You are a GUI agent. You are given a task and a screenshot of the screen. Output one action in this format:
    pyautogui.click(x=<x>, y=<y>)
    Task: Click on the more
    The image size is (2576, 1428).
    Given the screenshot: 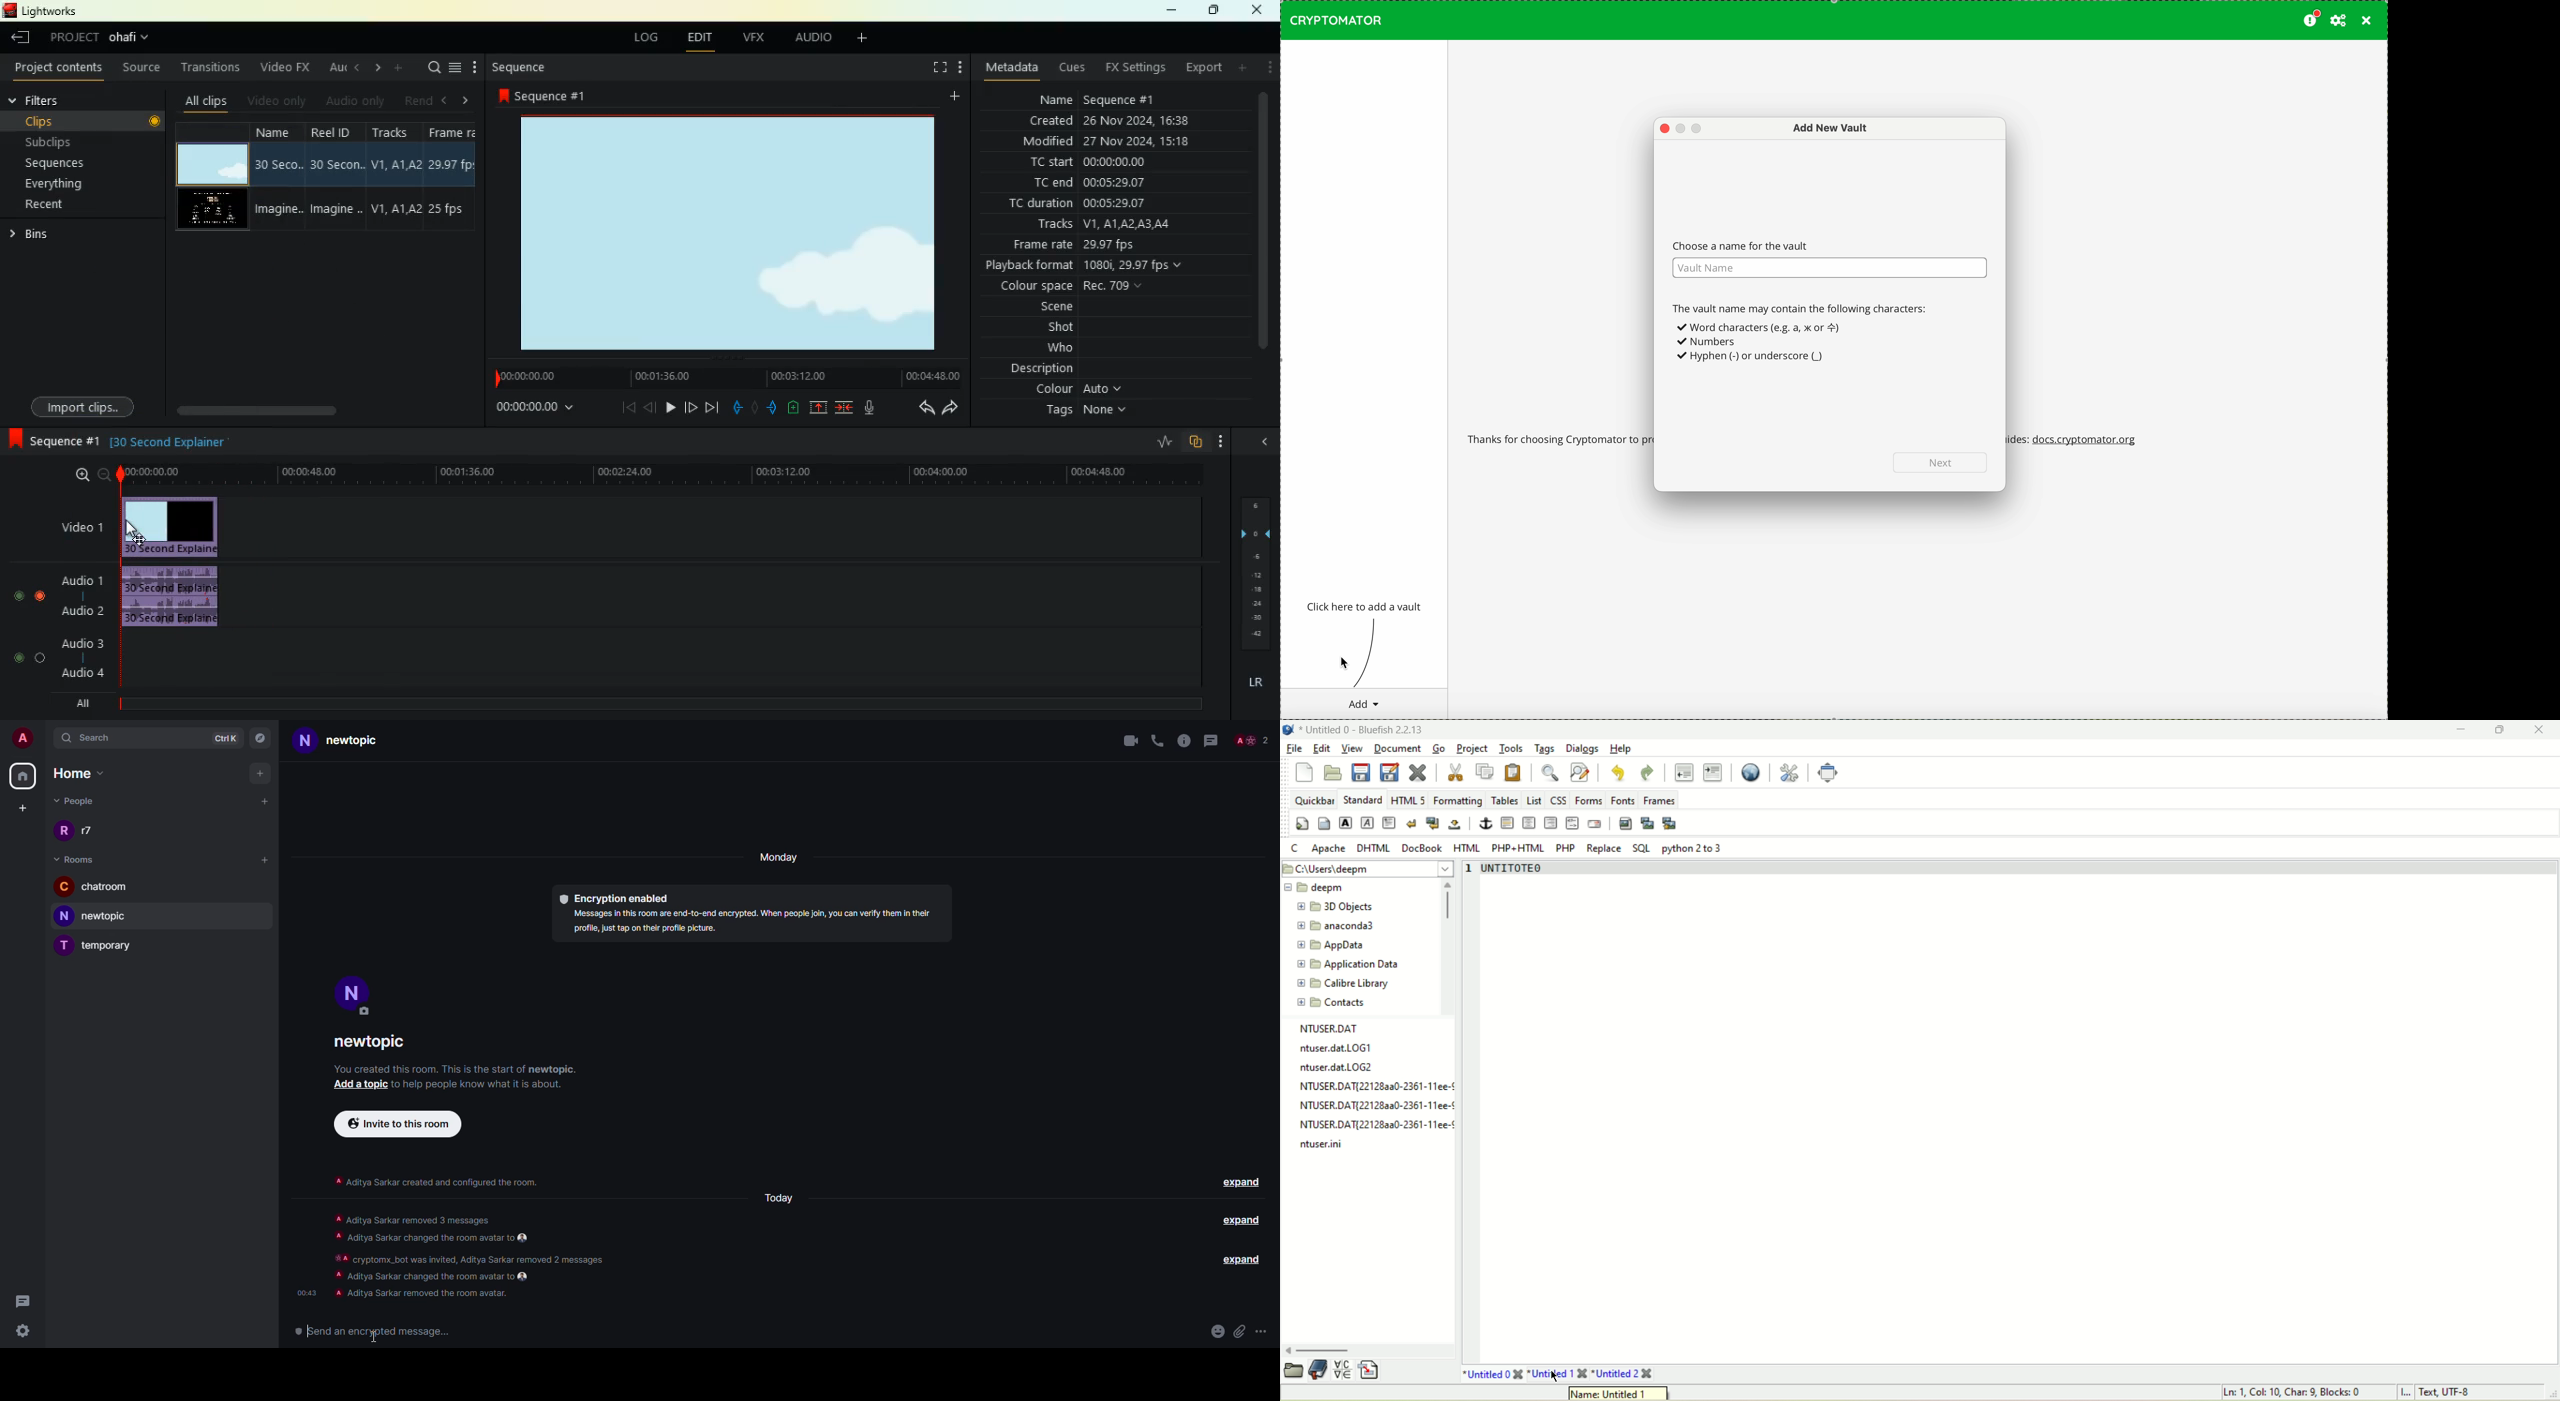 What is the action you would take?
    pyautogui.click(x=477, y=68)
    